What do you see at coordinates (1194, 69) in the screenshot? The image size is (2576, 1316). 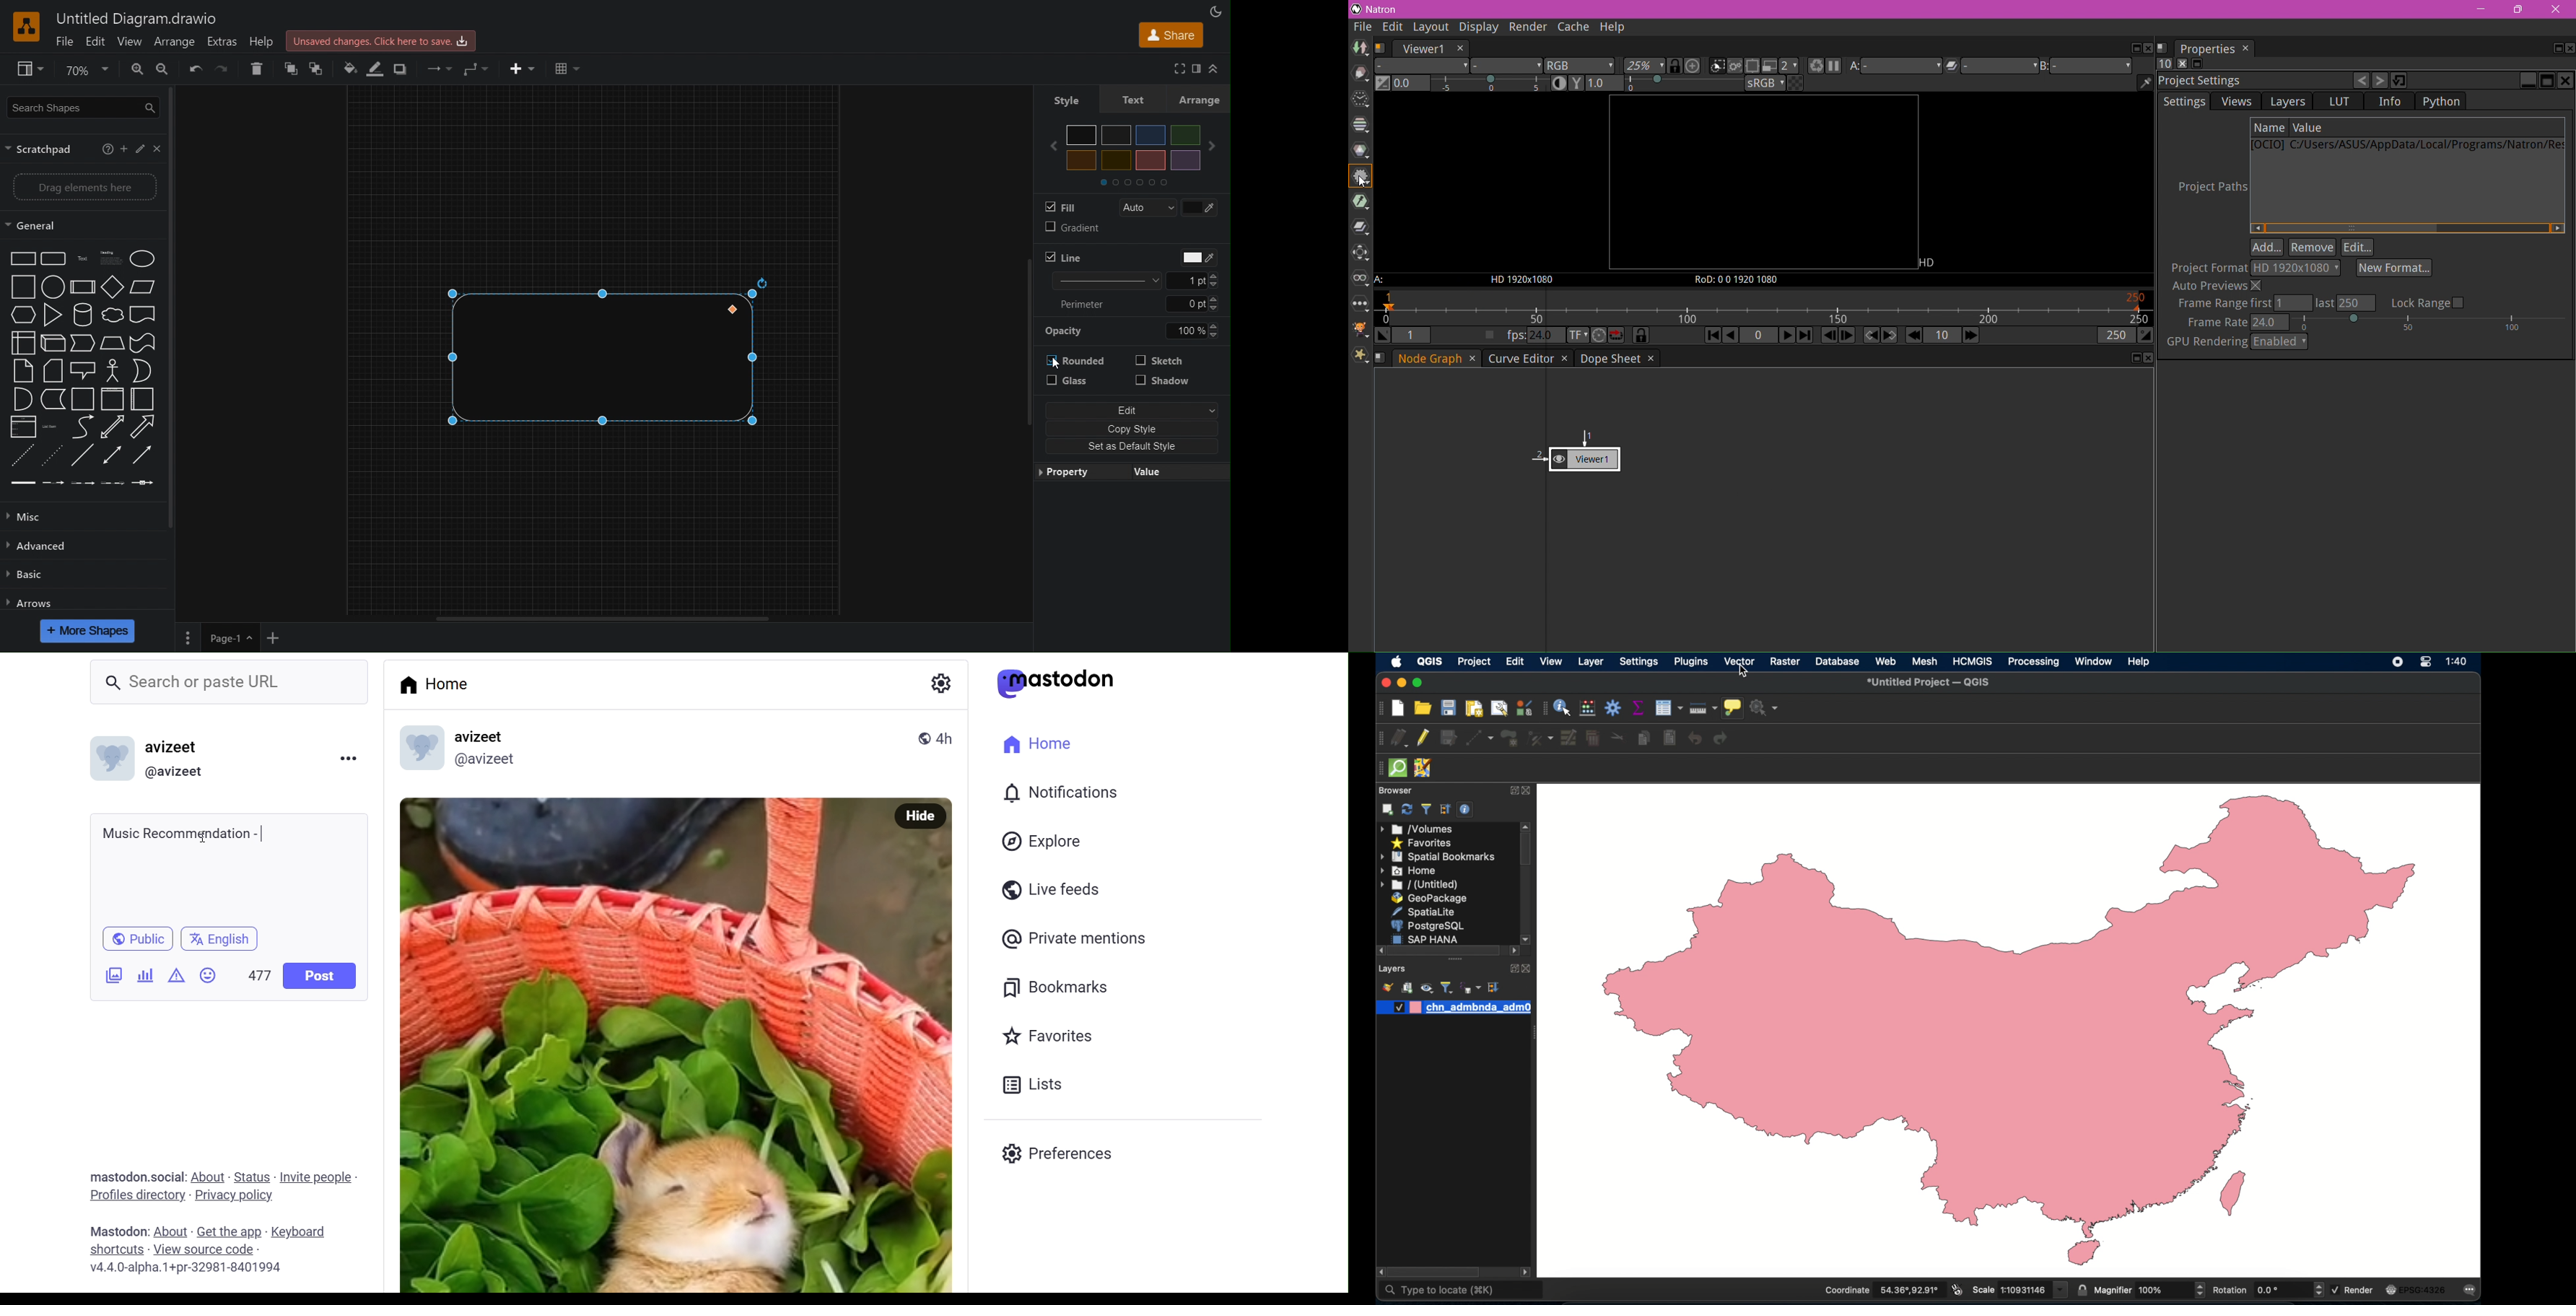 I see `Format` at bounding box center [1194, 69].